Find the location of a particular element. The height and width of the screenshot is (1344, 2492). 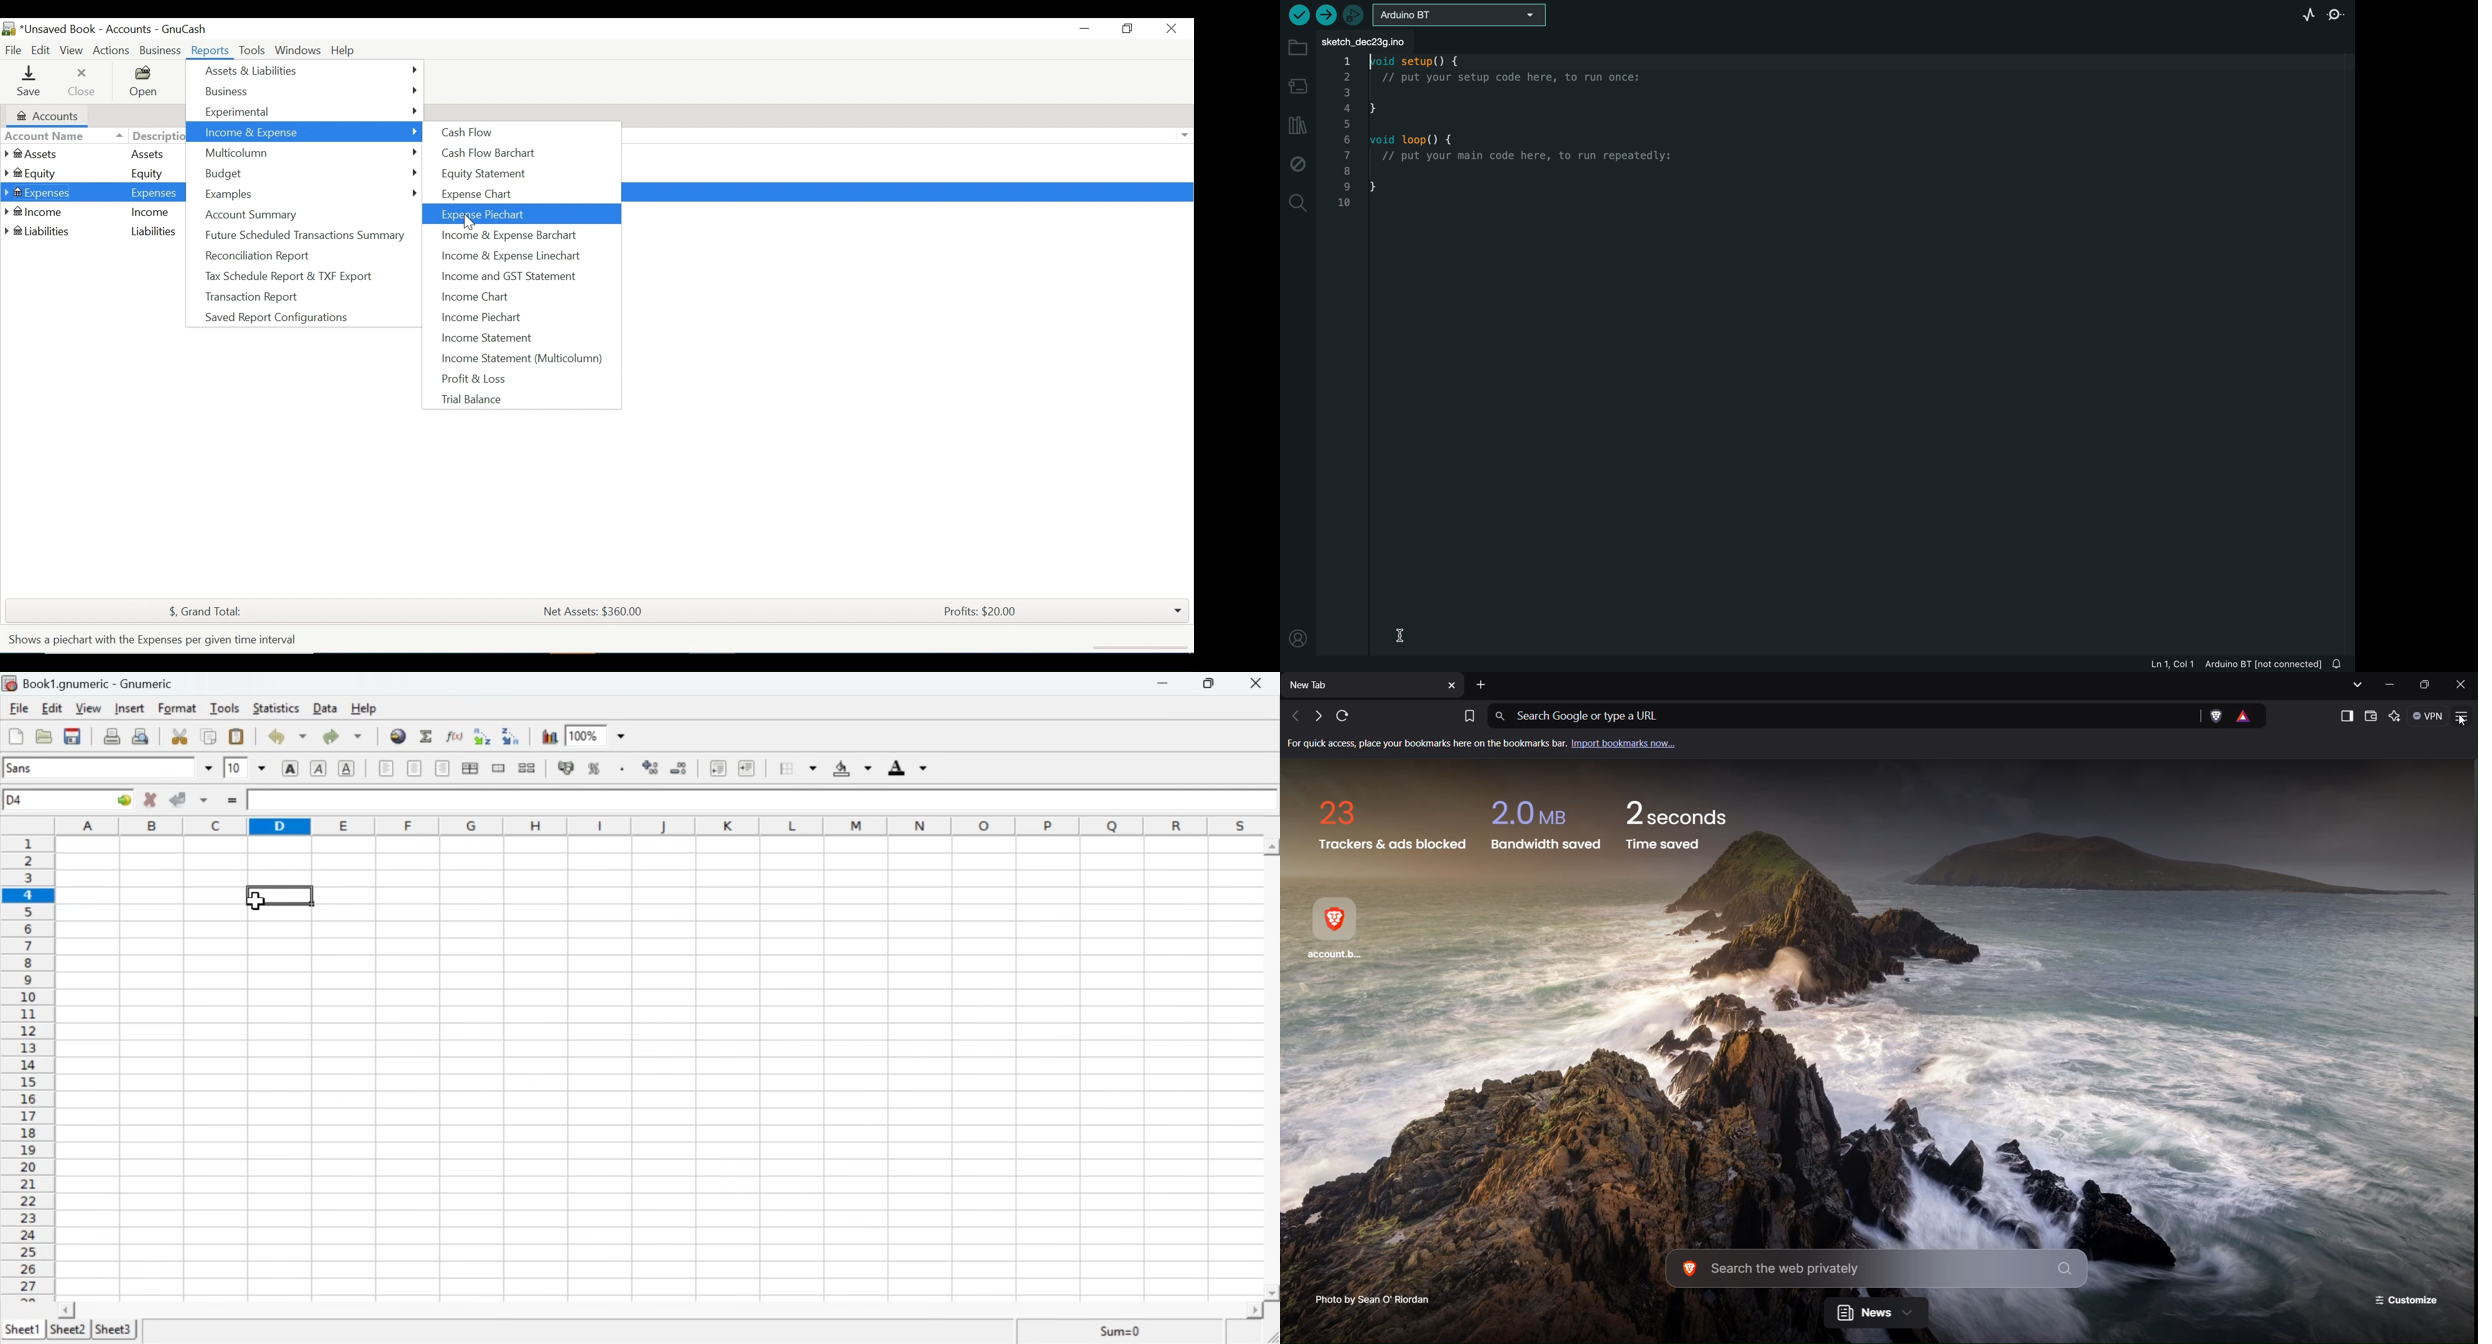

View is located at coordinates (72, 47).